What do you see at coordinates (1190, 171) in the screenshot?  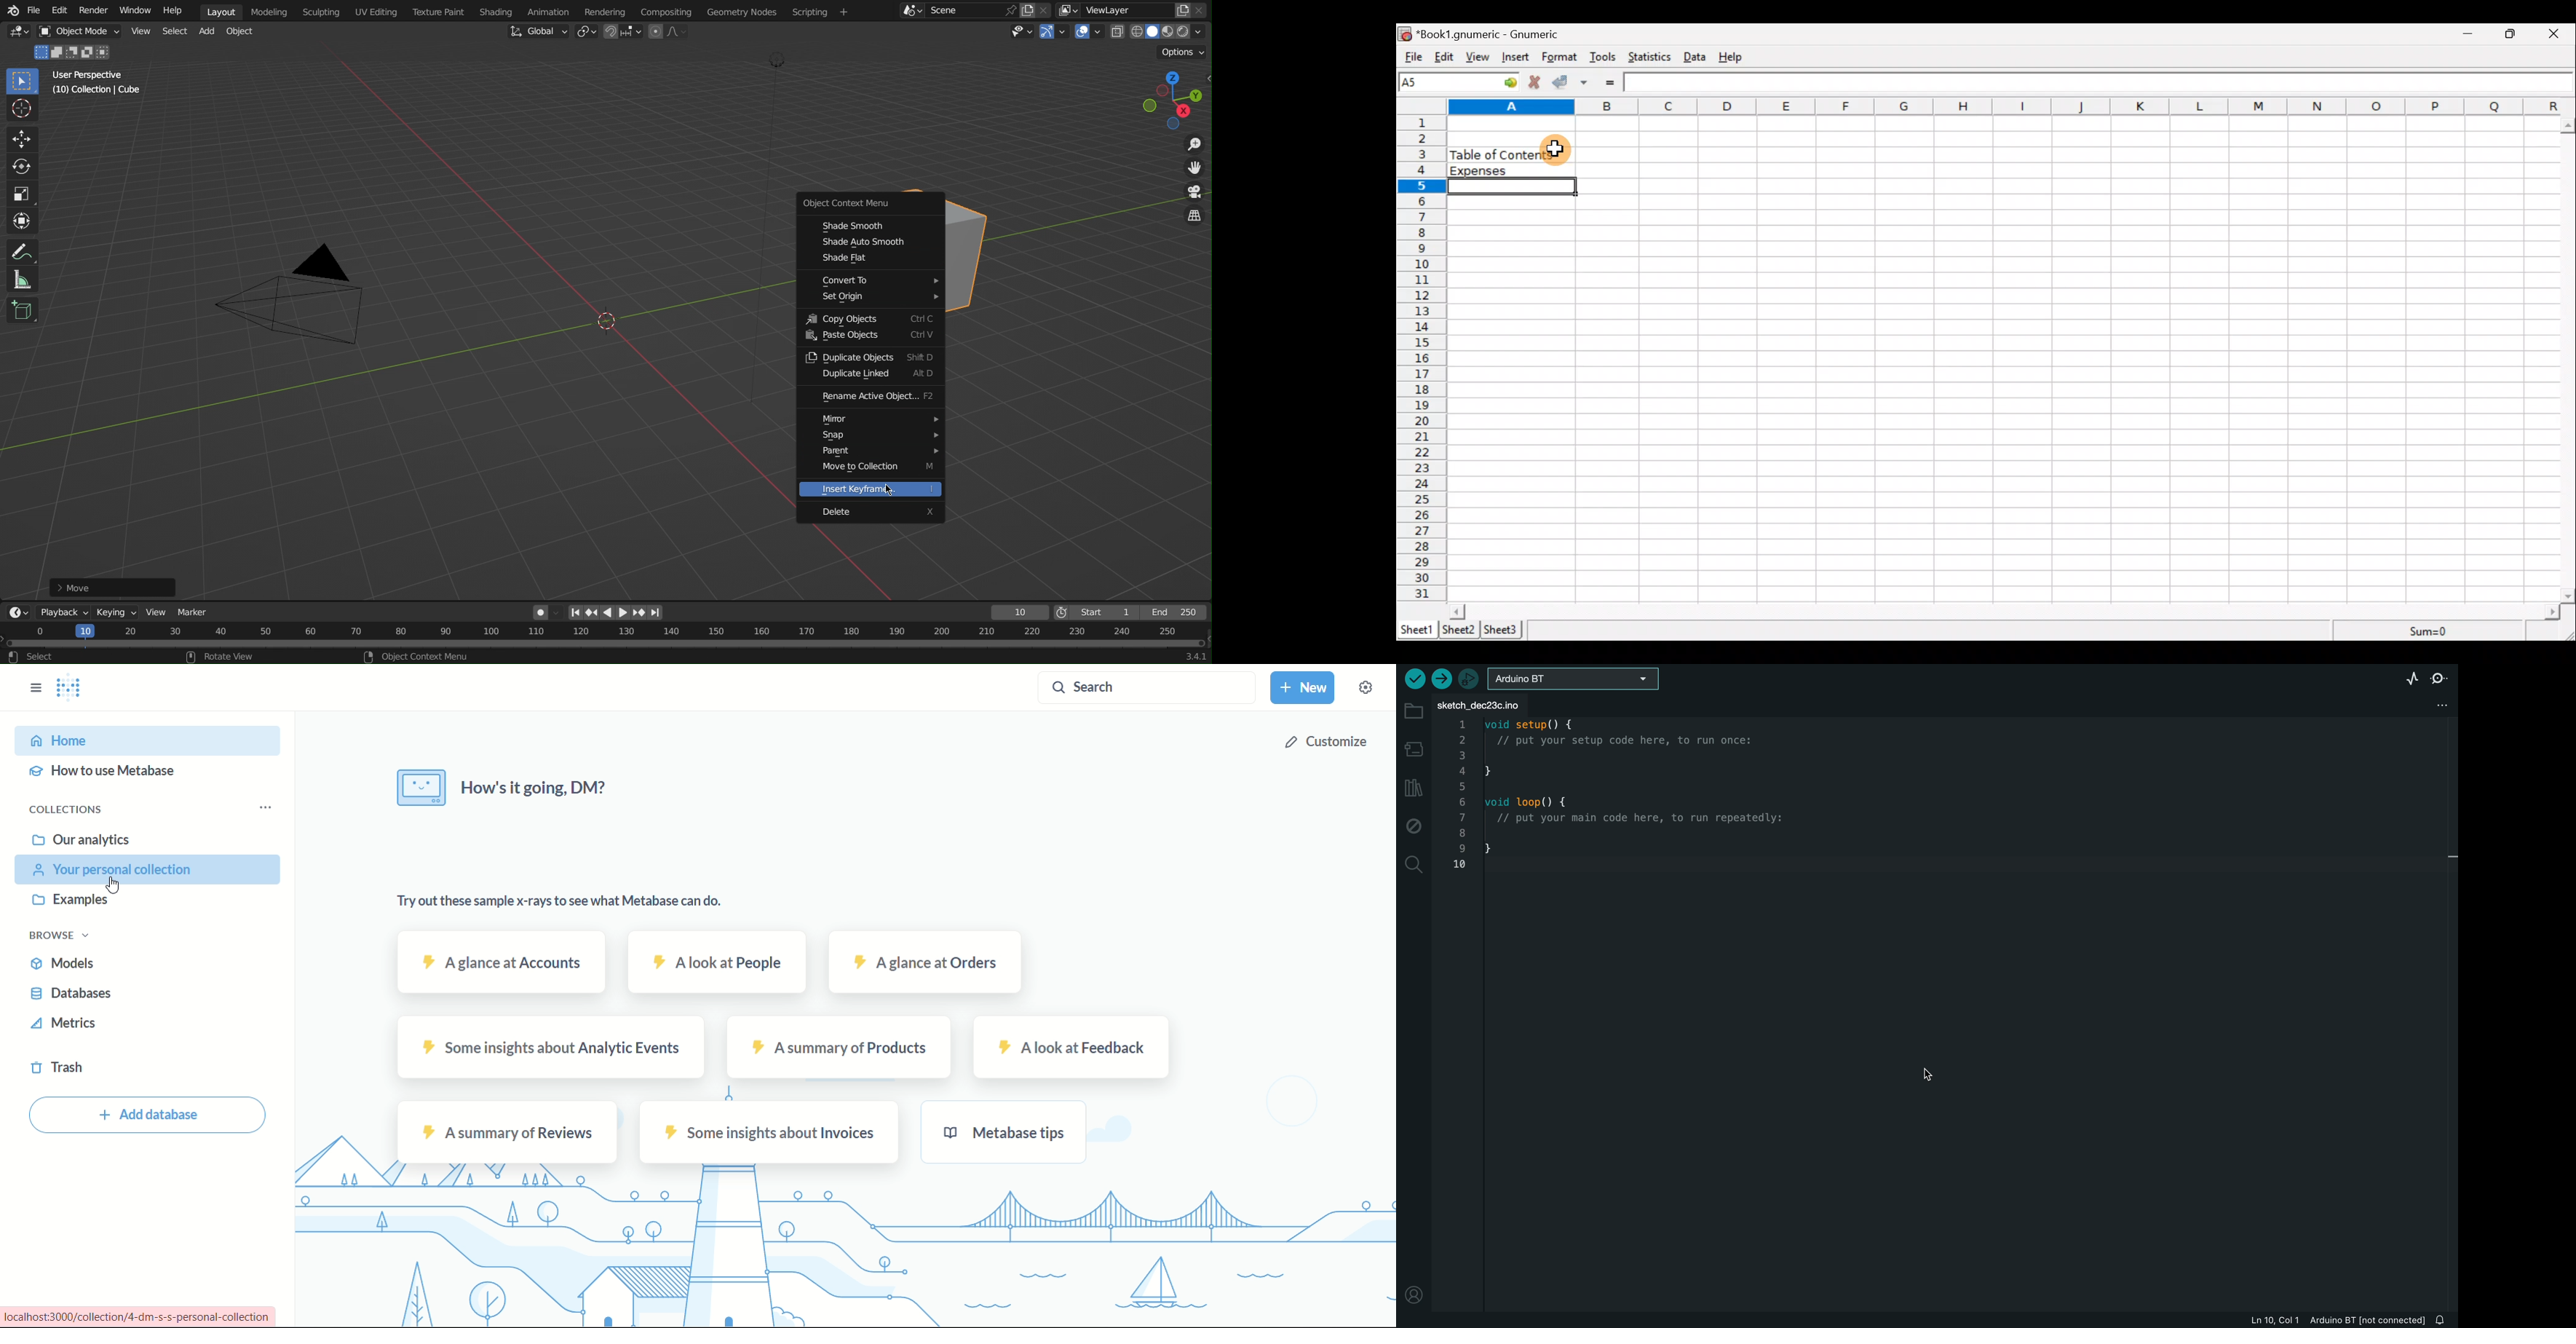 I see `Move View` at bounding box center [1190, 171].